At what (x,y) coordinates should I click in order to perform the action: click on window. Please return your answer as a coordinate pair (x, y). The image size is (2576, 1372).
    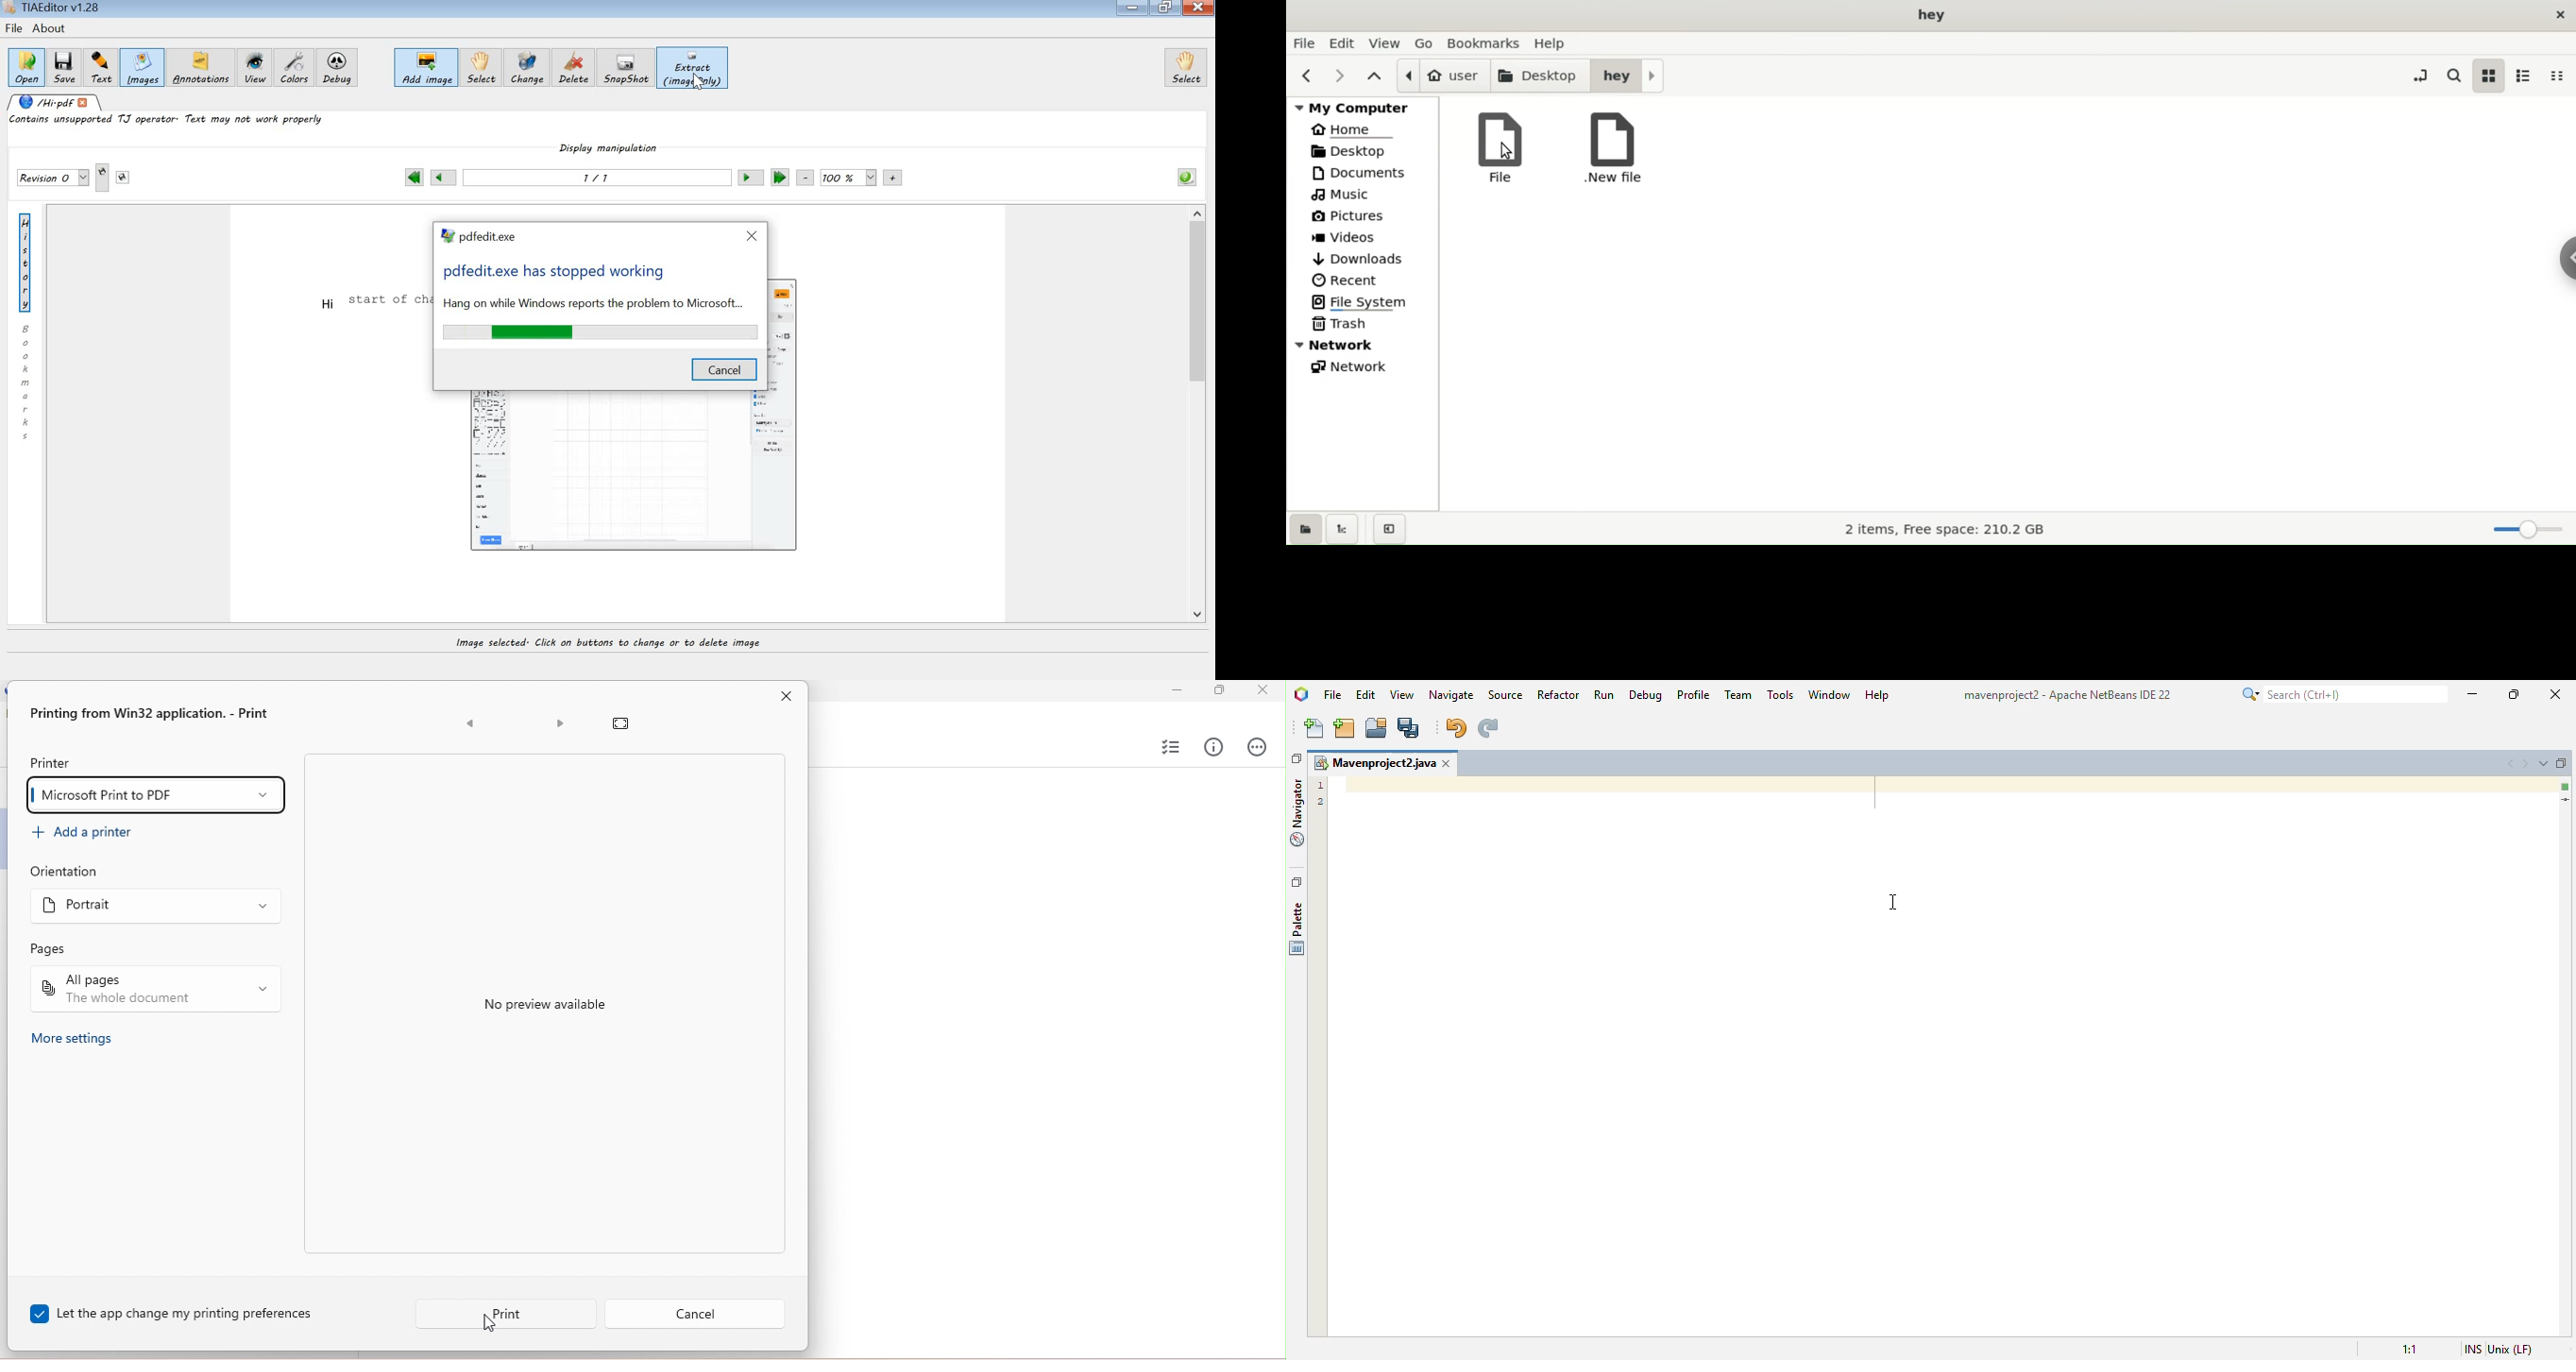
    Looking at the image, I should click on (1830, 694).